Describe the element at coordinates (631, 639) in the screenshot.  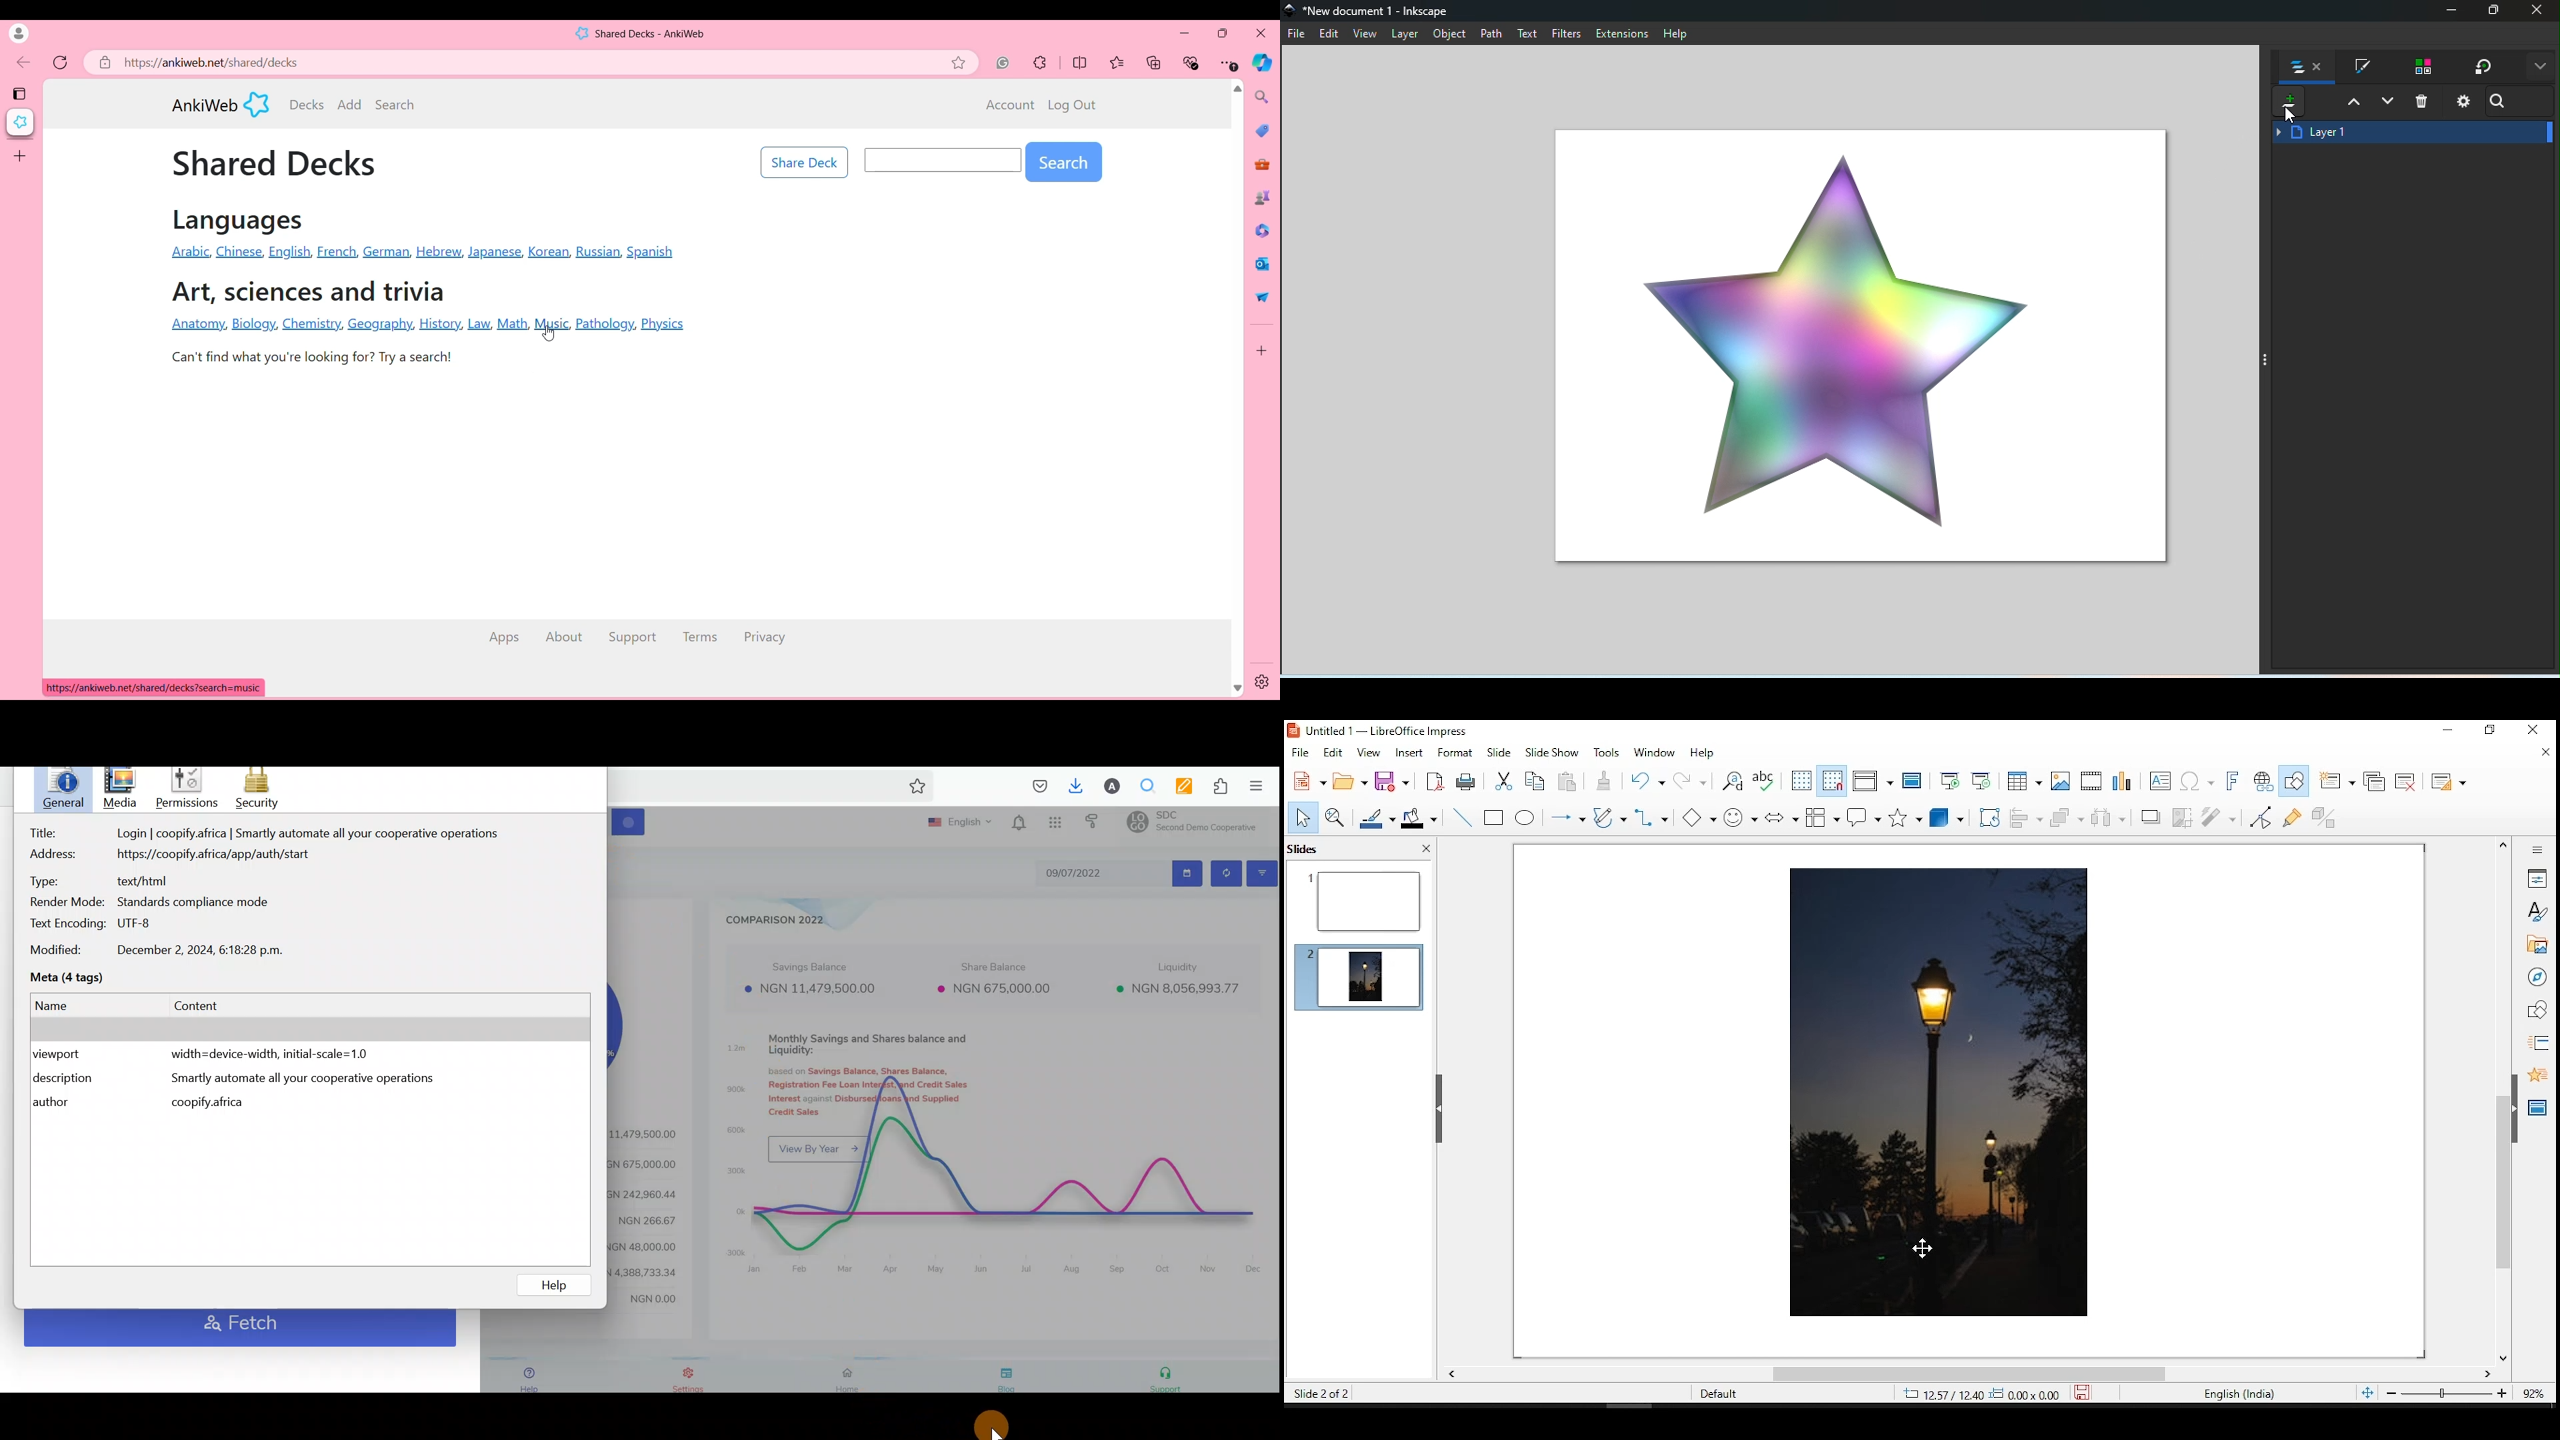
I see `Support` at that location.